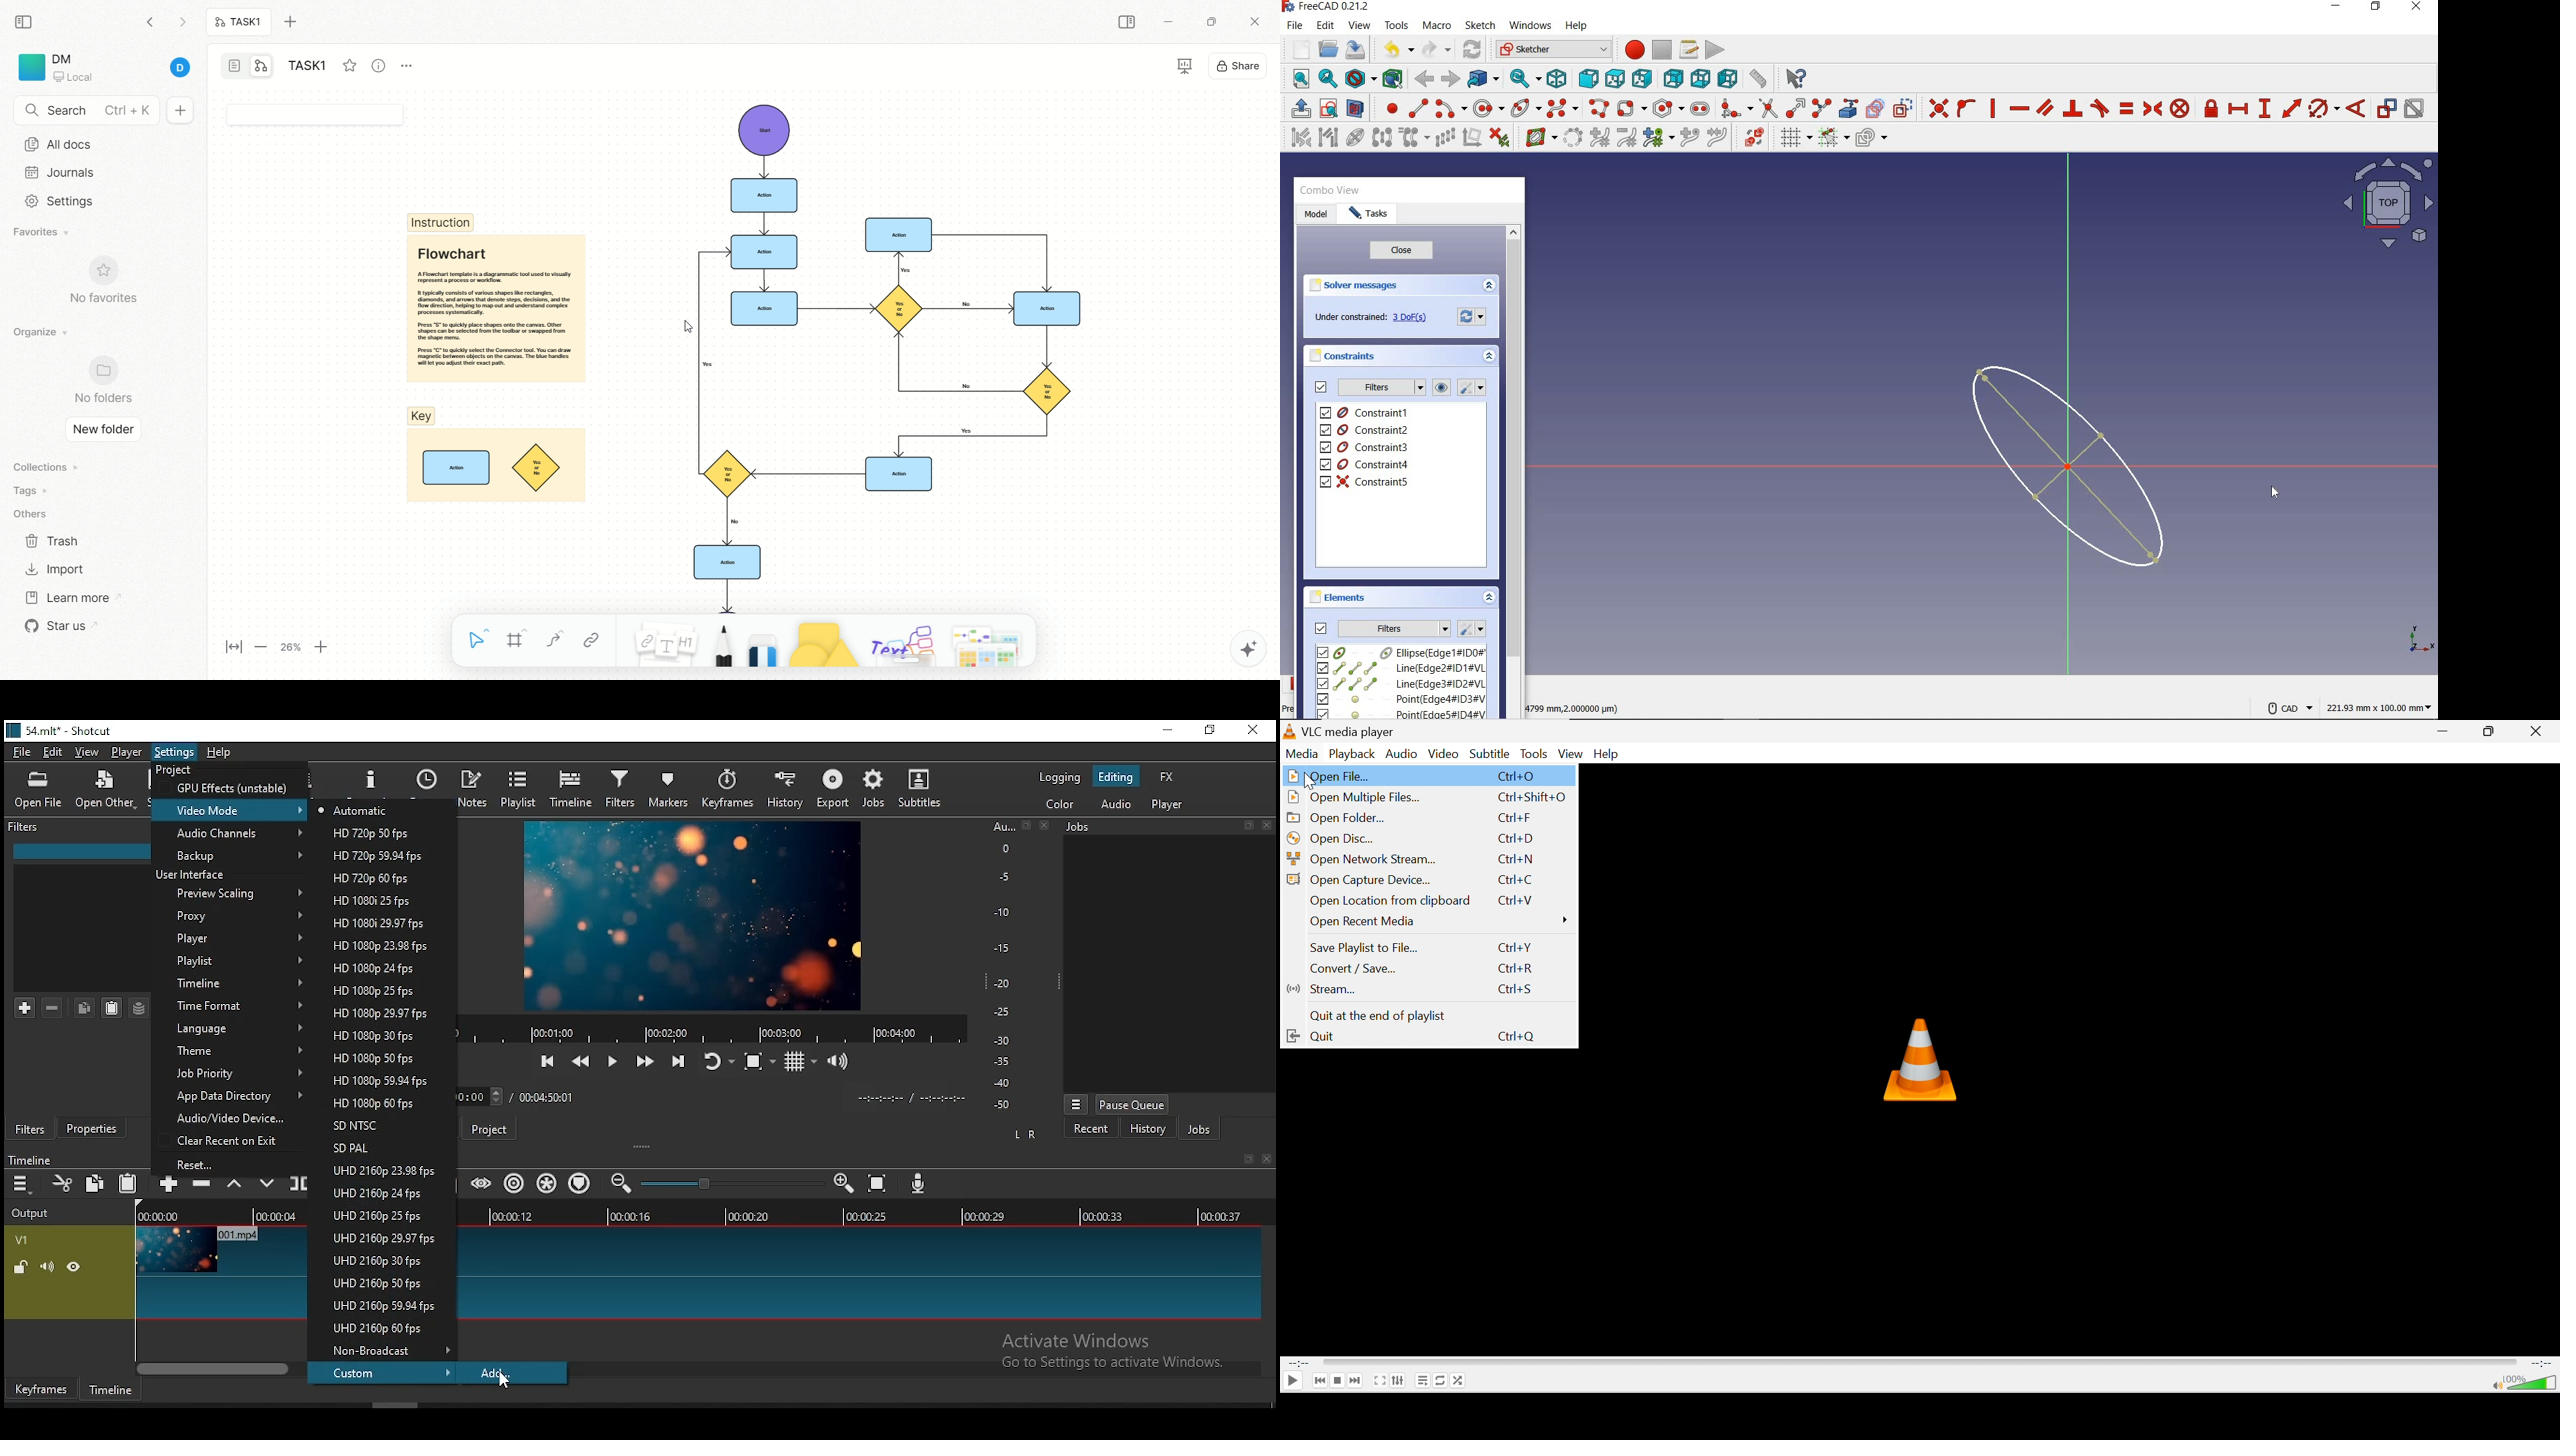  What do you see at coordinates (1437, 49) in the screenshot?
I see `redo` at bounding box center [1437, 49].